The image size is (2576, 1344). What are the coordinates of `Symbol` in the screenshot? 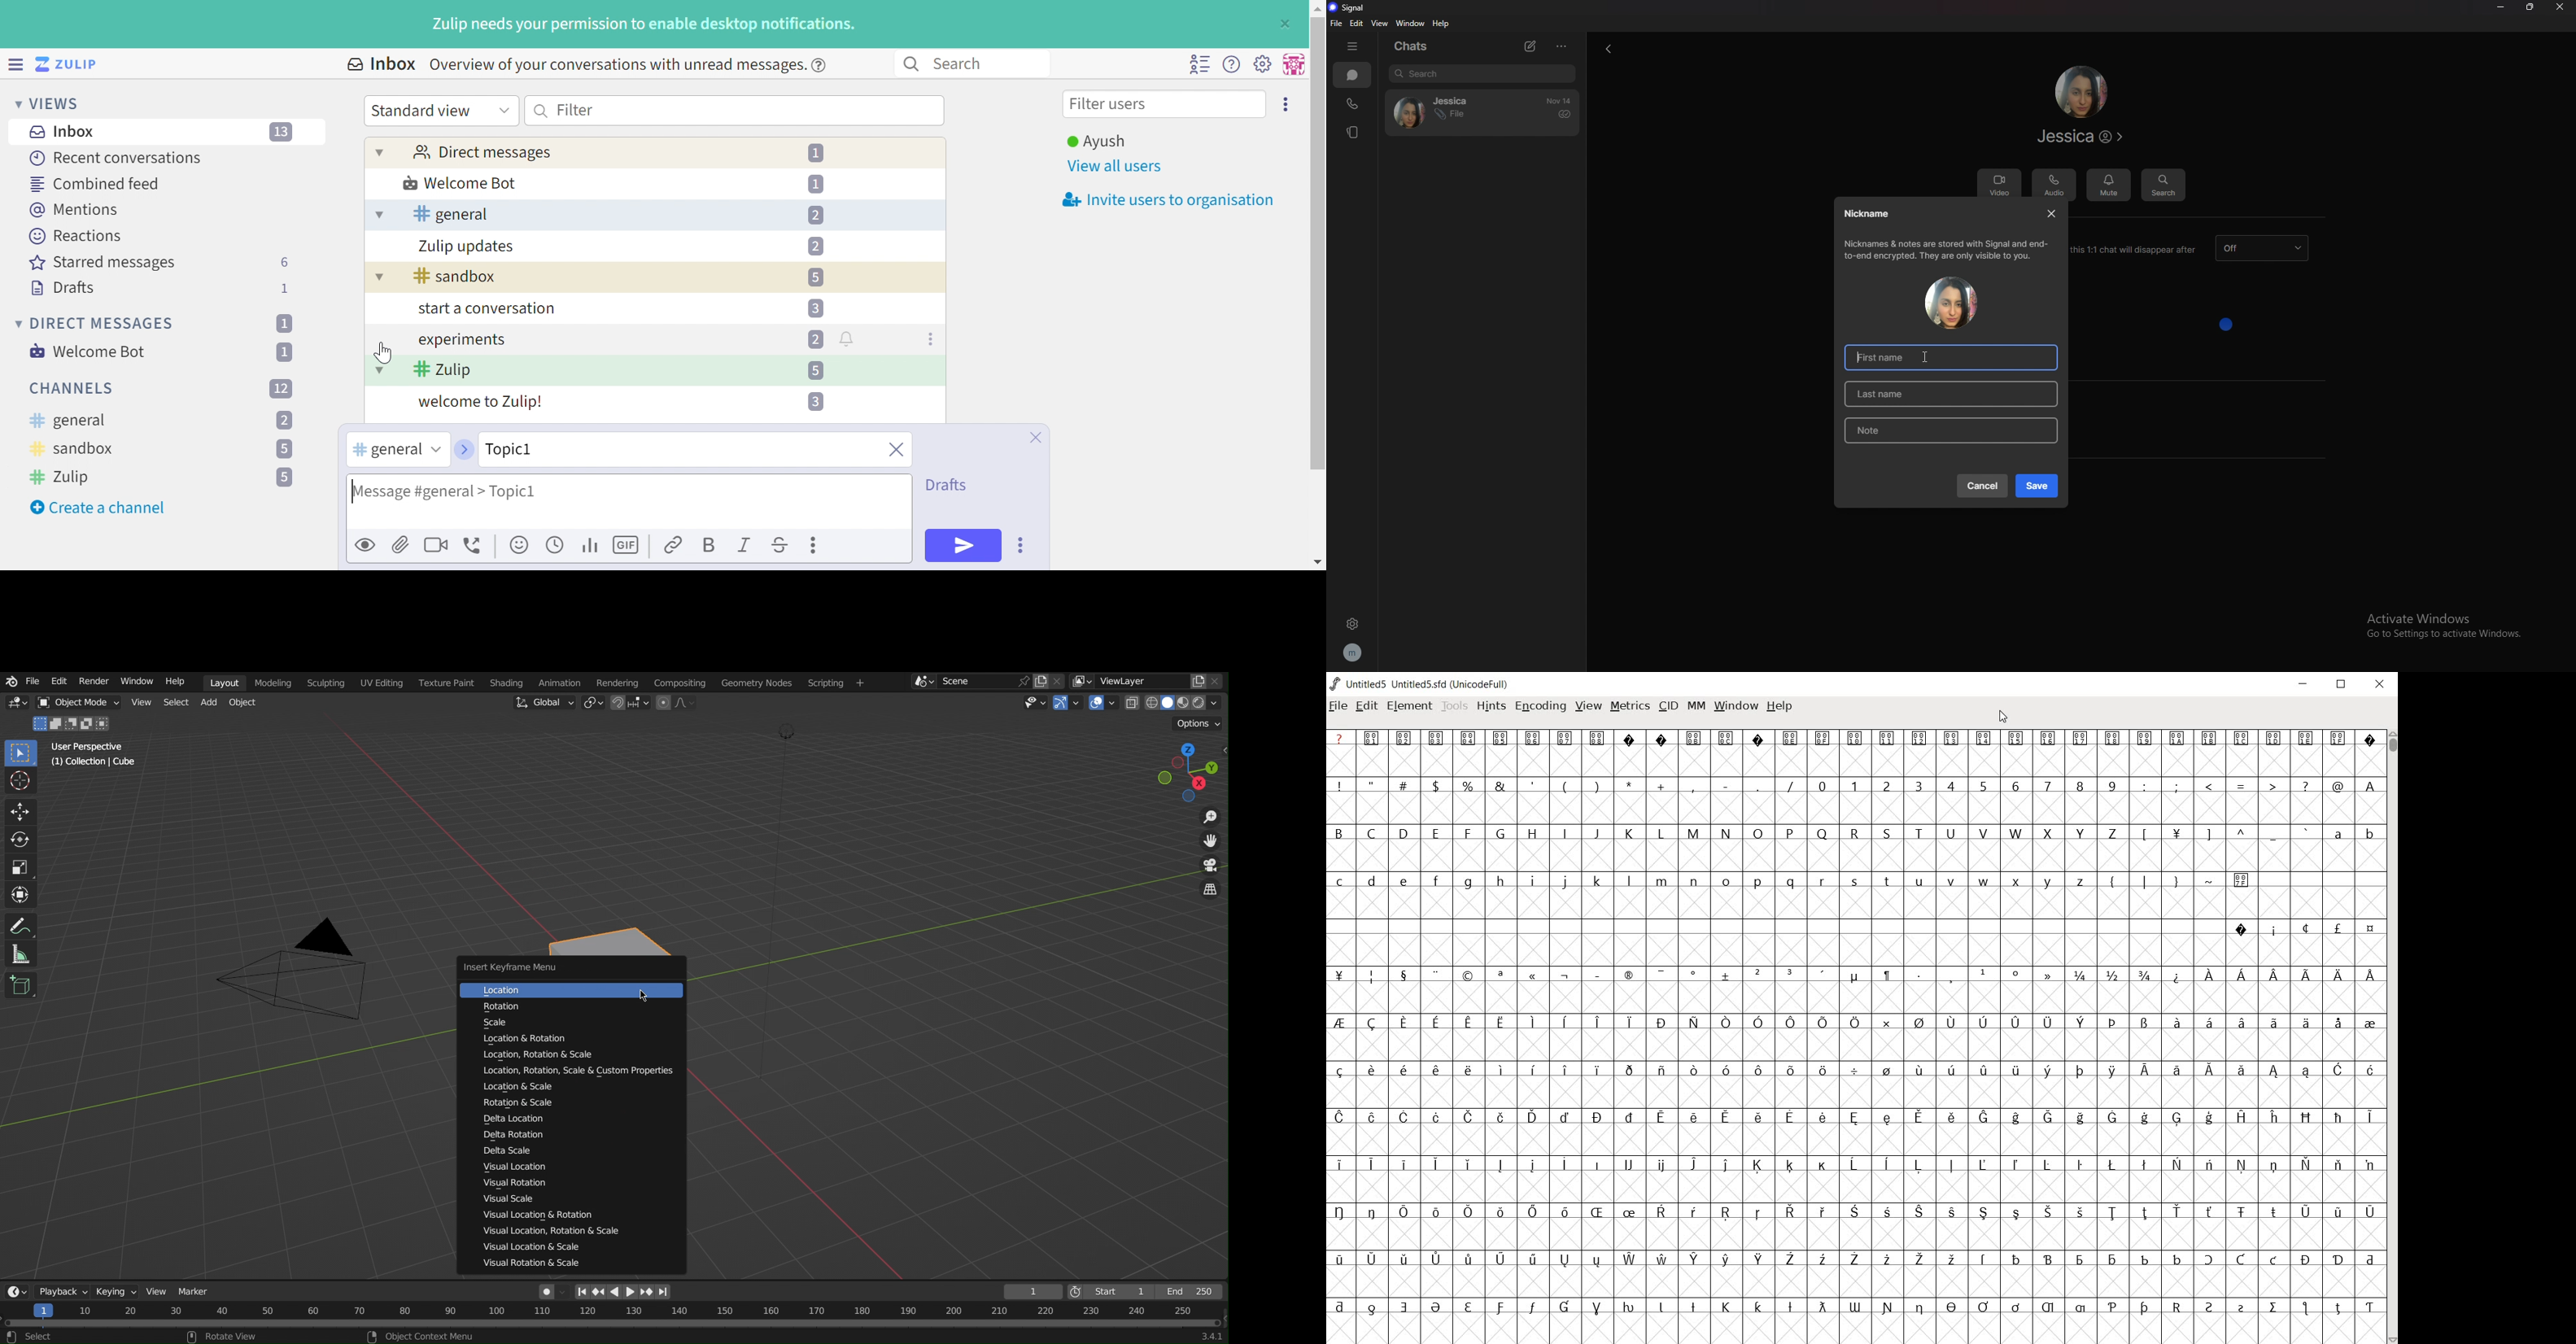 It's located at (1953, 740).